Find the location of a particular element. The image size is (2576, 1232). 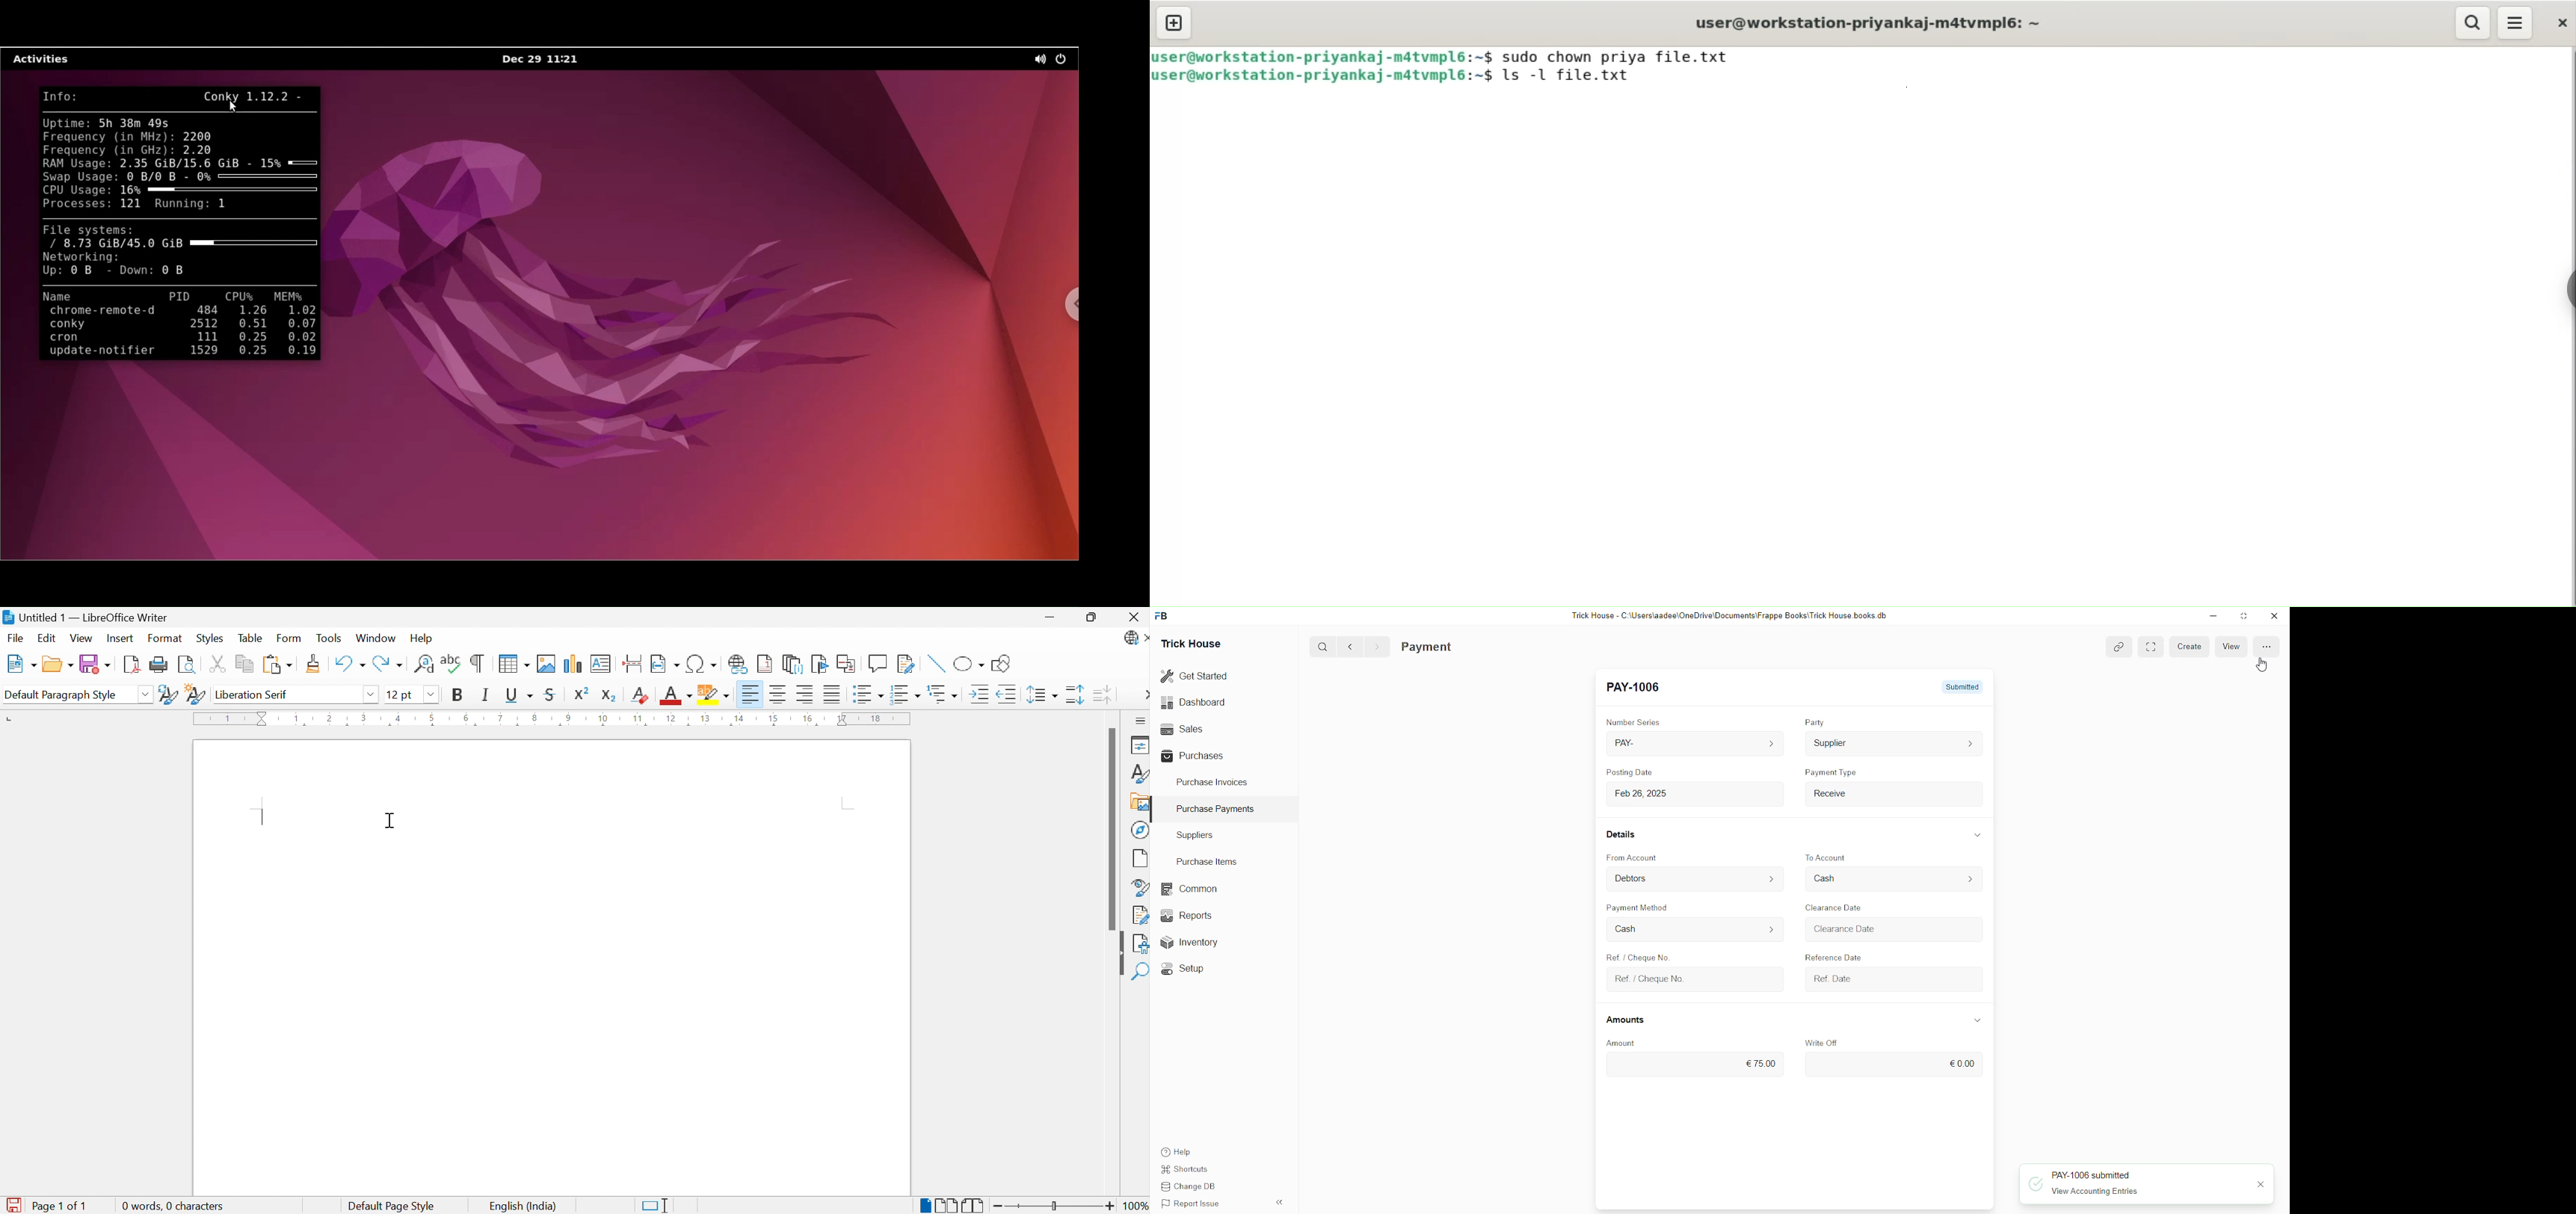

€75.00 is located at coordinates (1754, 1062).